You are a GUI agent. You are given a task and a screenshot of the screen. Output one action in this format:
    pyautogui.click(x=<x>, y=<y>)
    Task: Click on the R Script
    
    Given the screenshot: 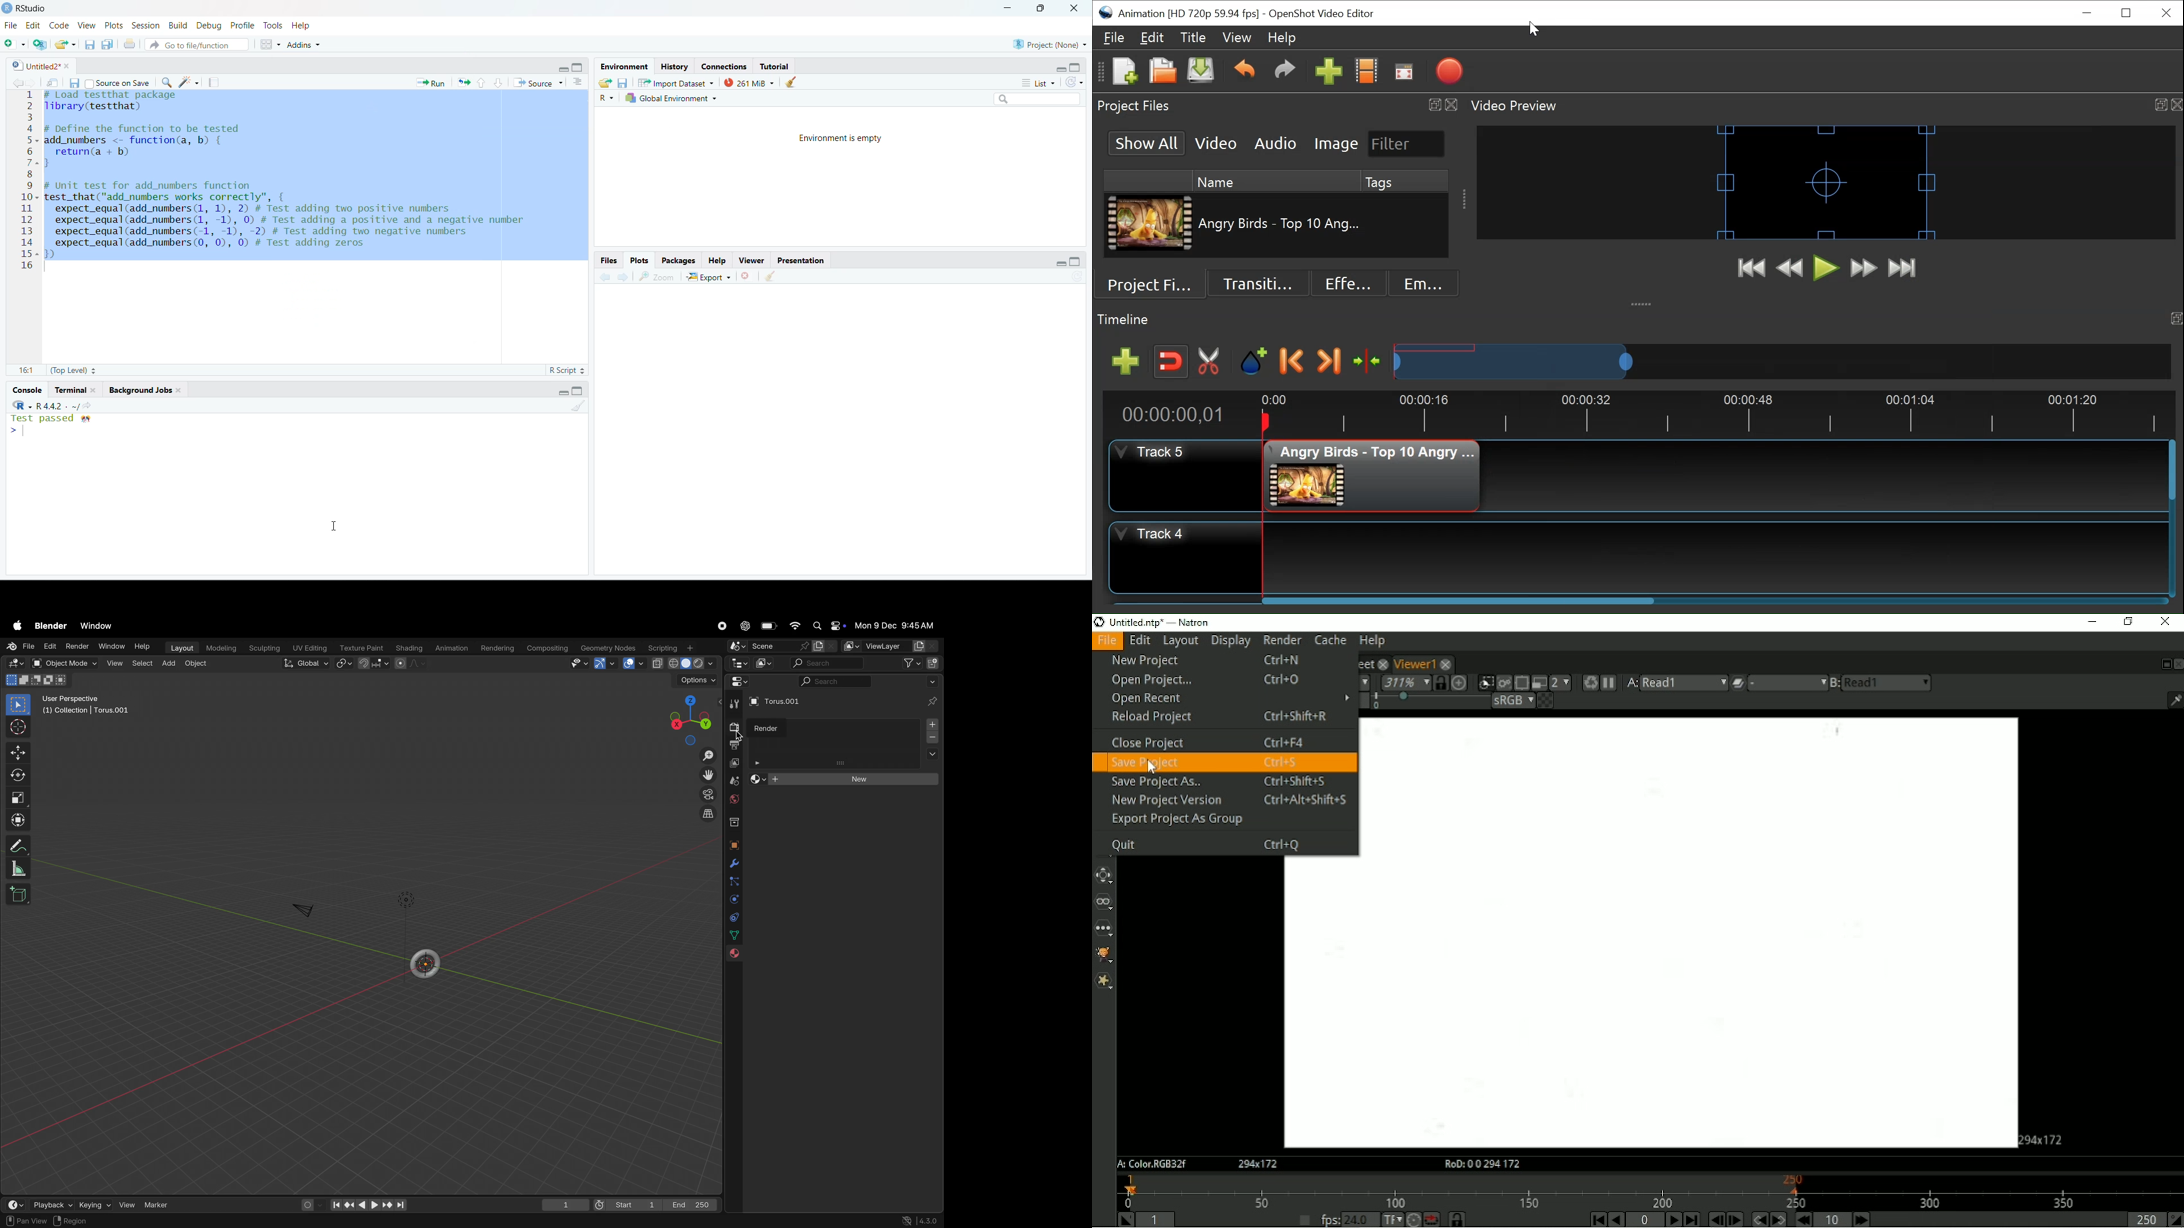 What is the action you would take?
    pyautogui.click(x=561, y=370)
    